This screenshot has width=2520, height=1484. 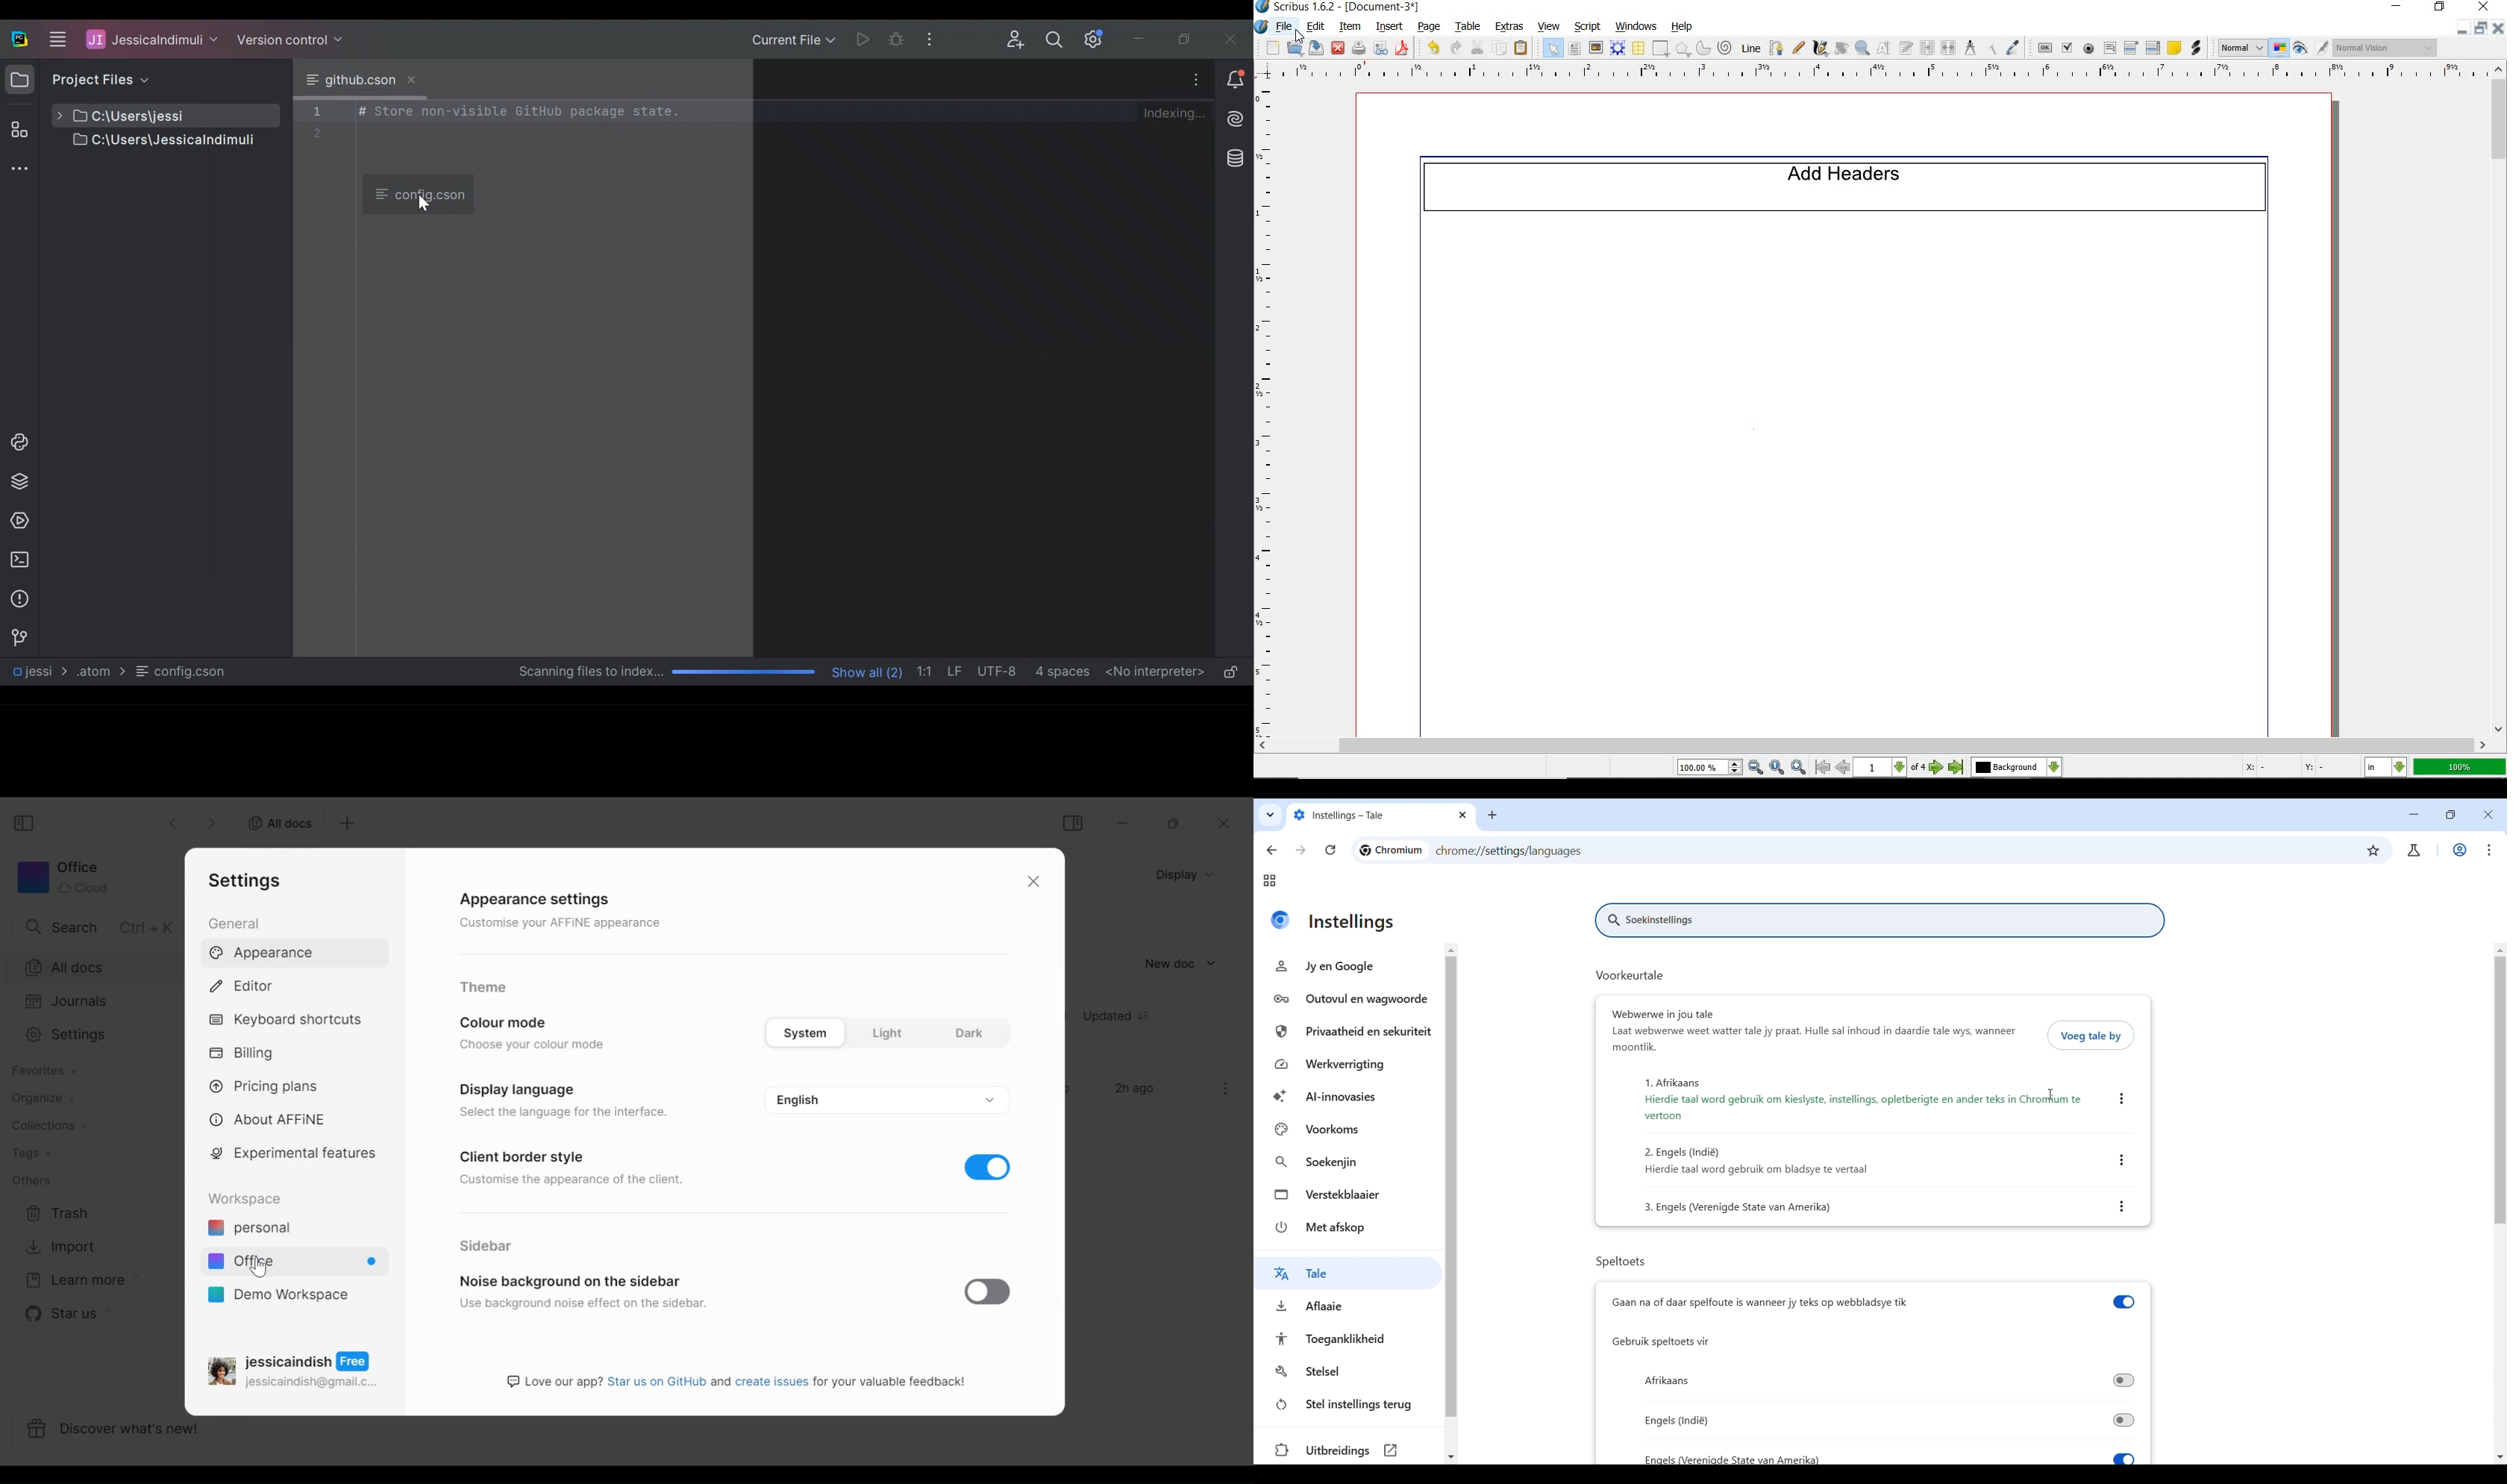 What do you see at coordinates (1228, 824) in the screenshot?
I see `close` at bounding box center [1228, 824].